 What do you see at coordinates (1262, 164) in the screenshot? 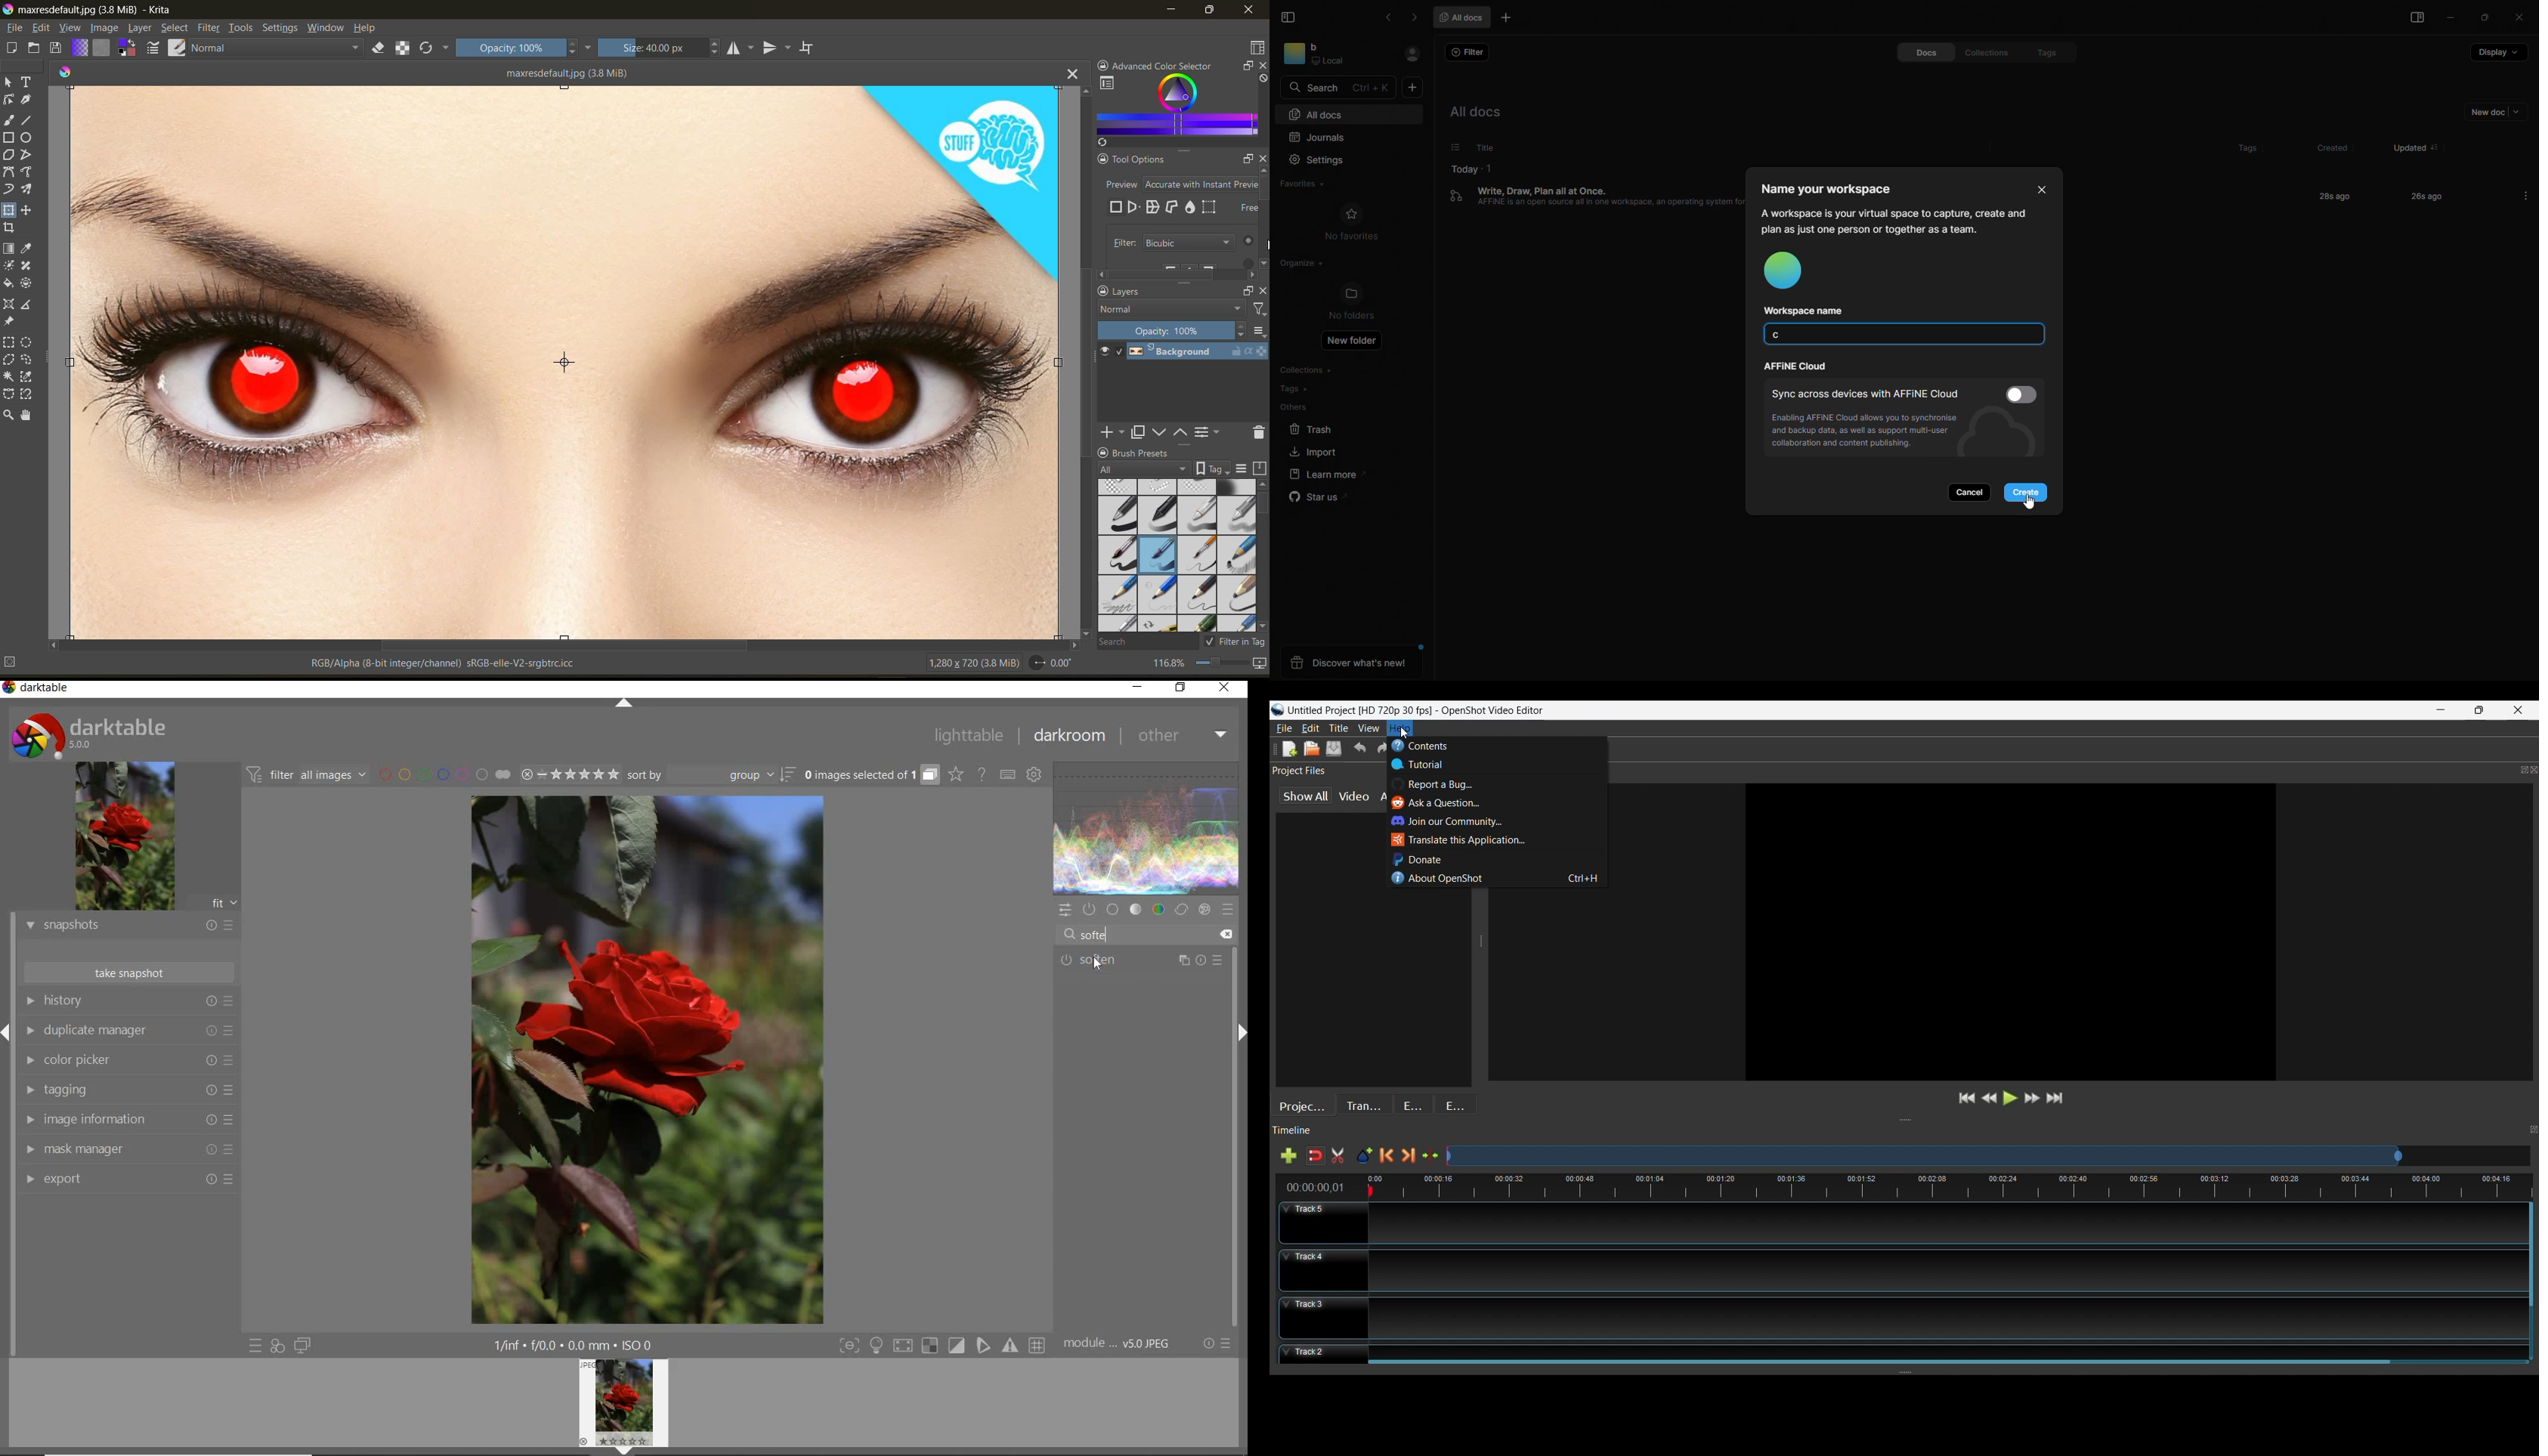
I see `close` at bounding box center [1262, 164].